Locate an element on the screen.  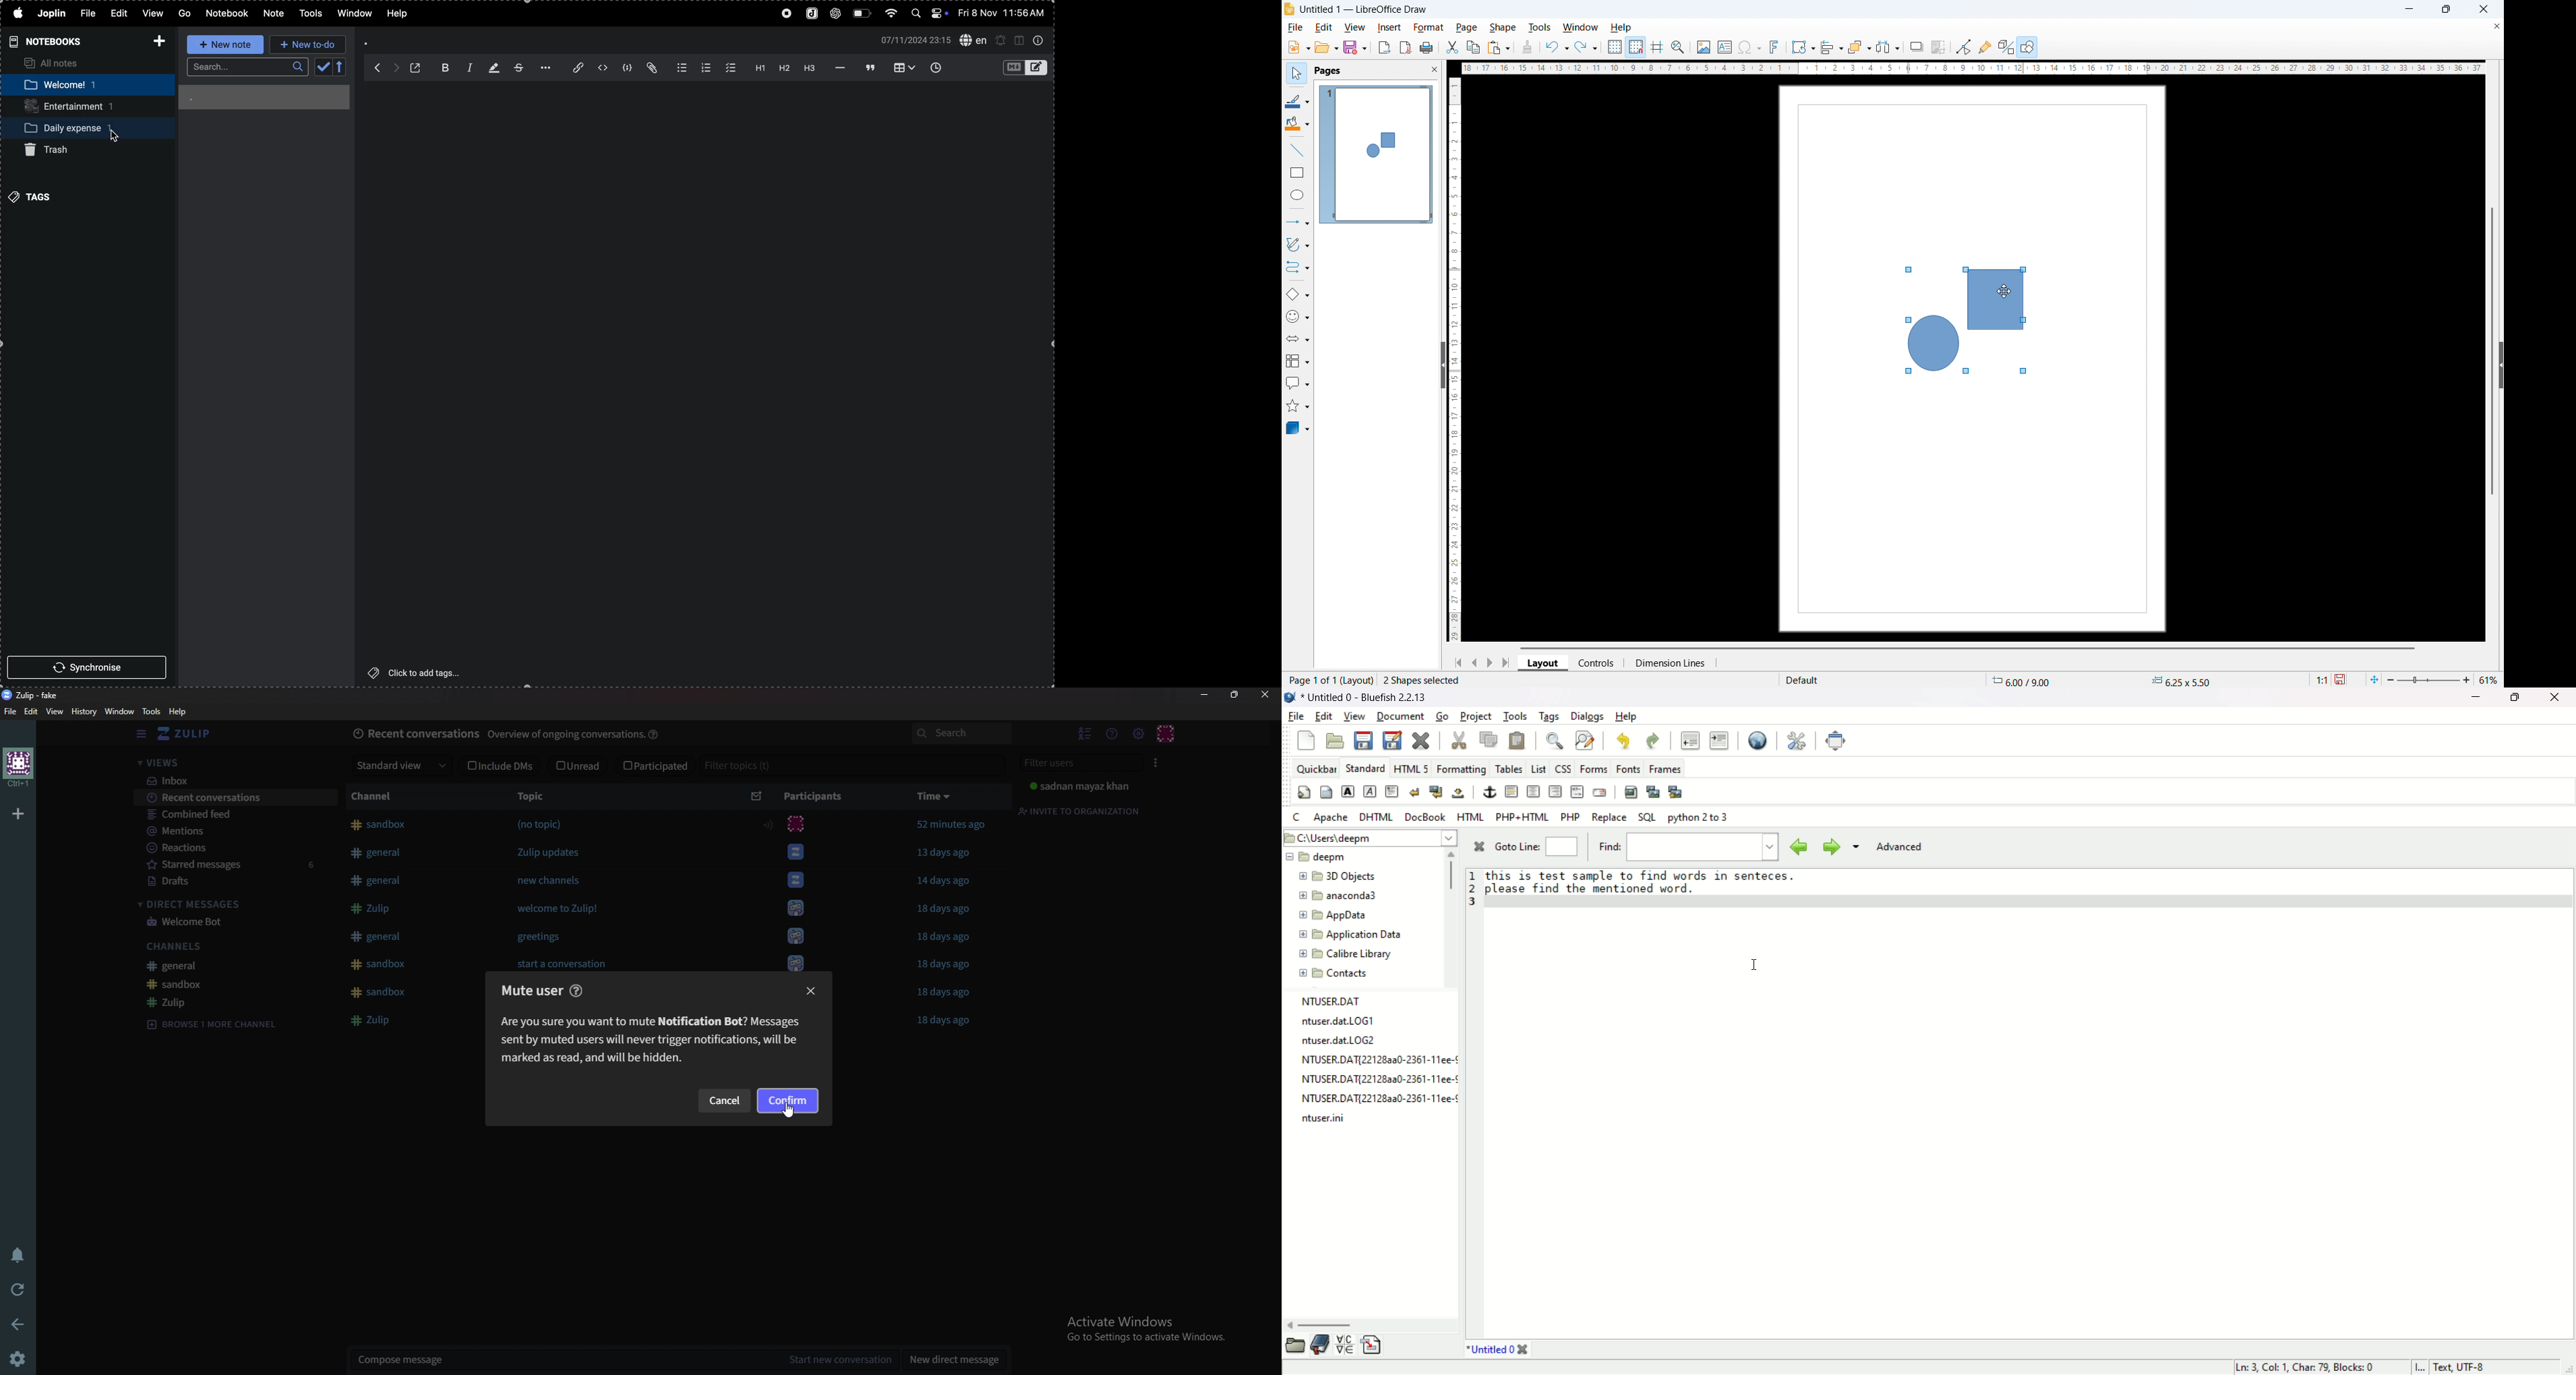
insert character is located at coordinates (1344, 1345).